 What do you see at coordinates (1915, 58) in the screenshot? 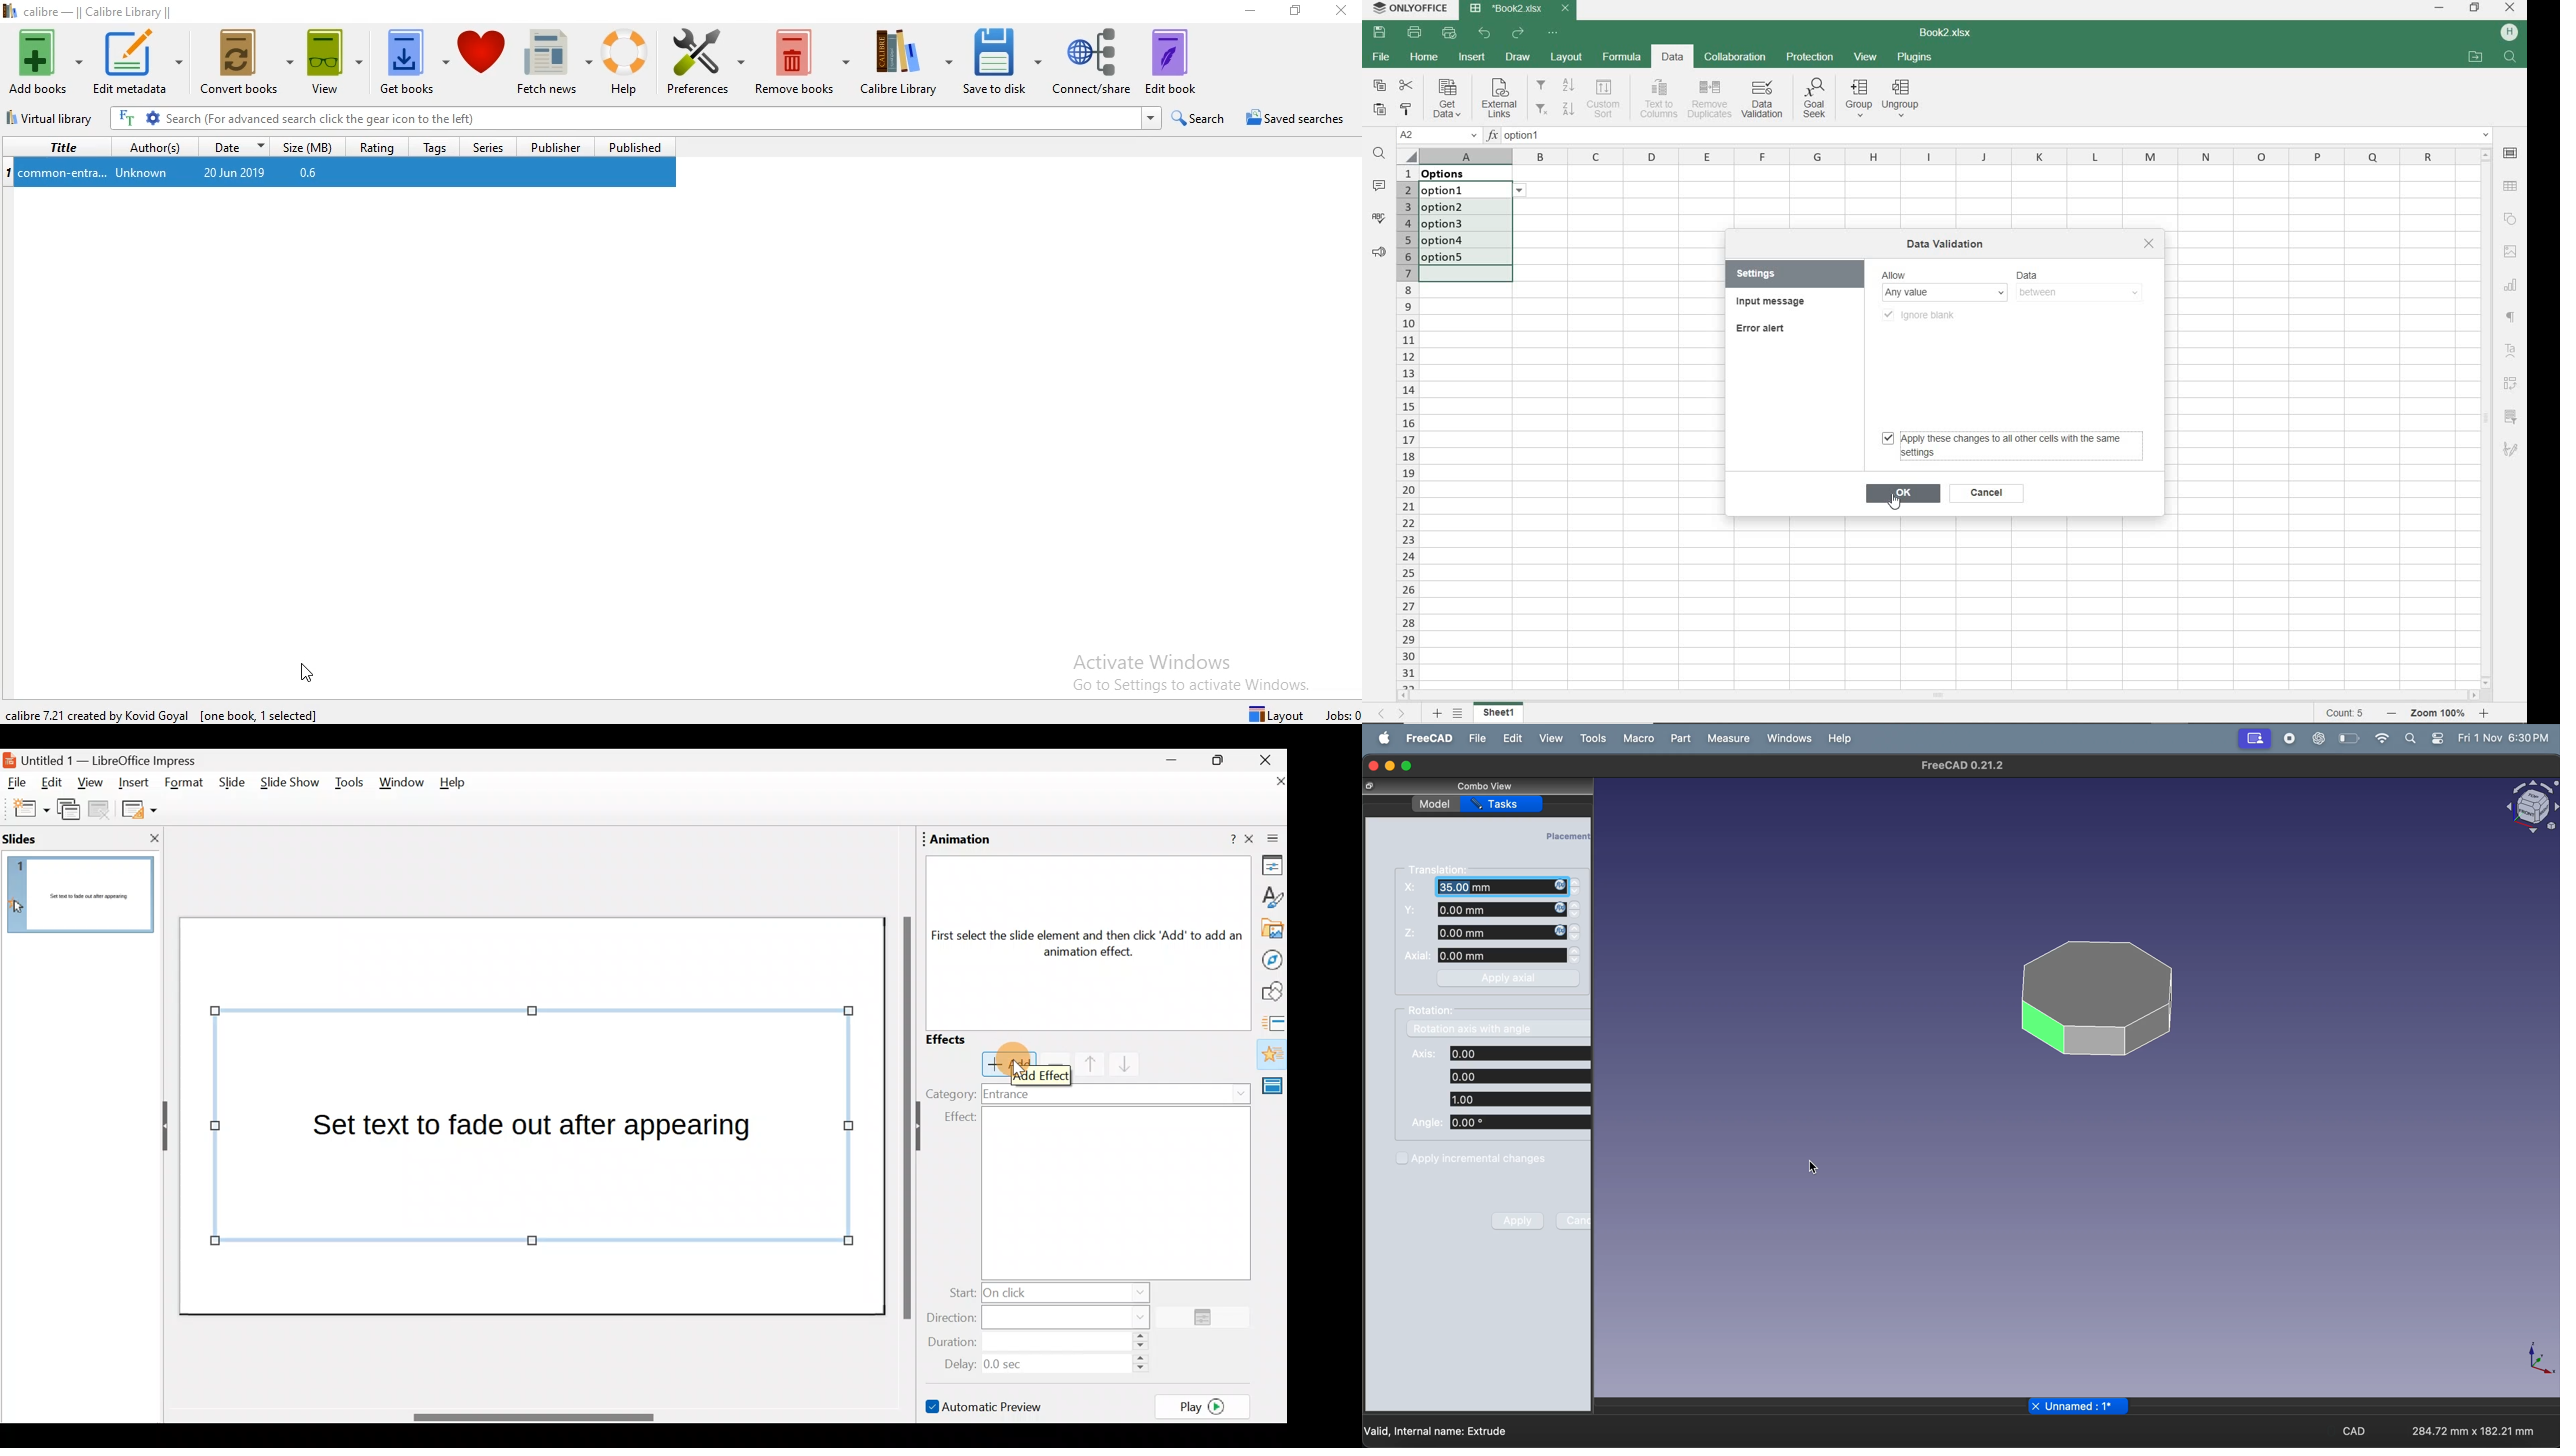
I see `PLUGINS` at bounding box center [1915, 58].